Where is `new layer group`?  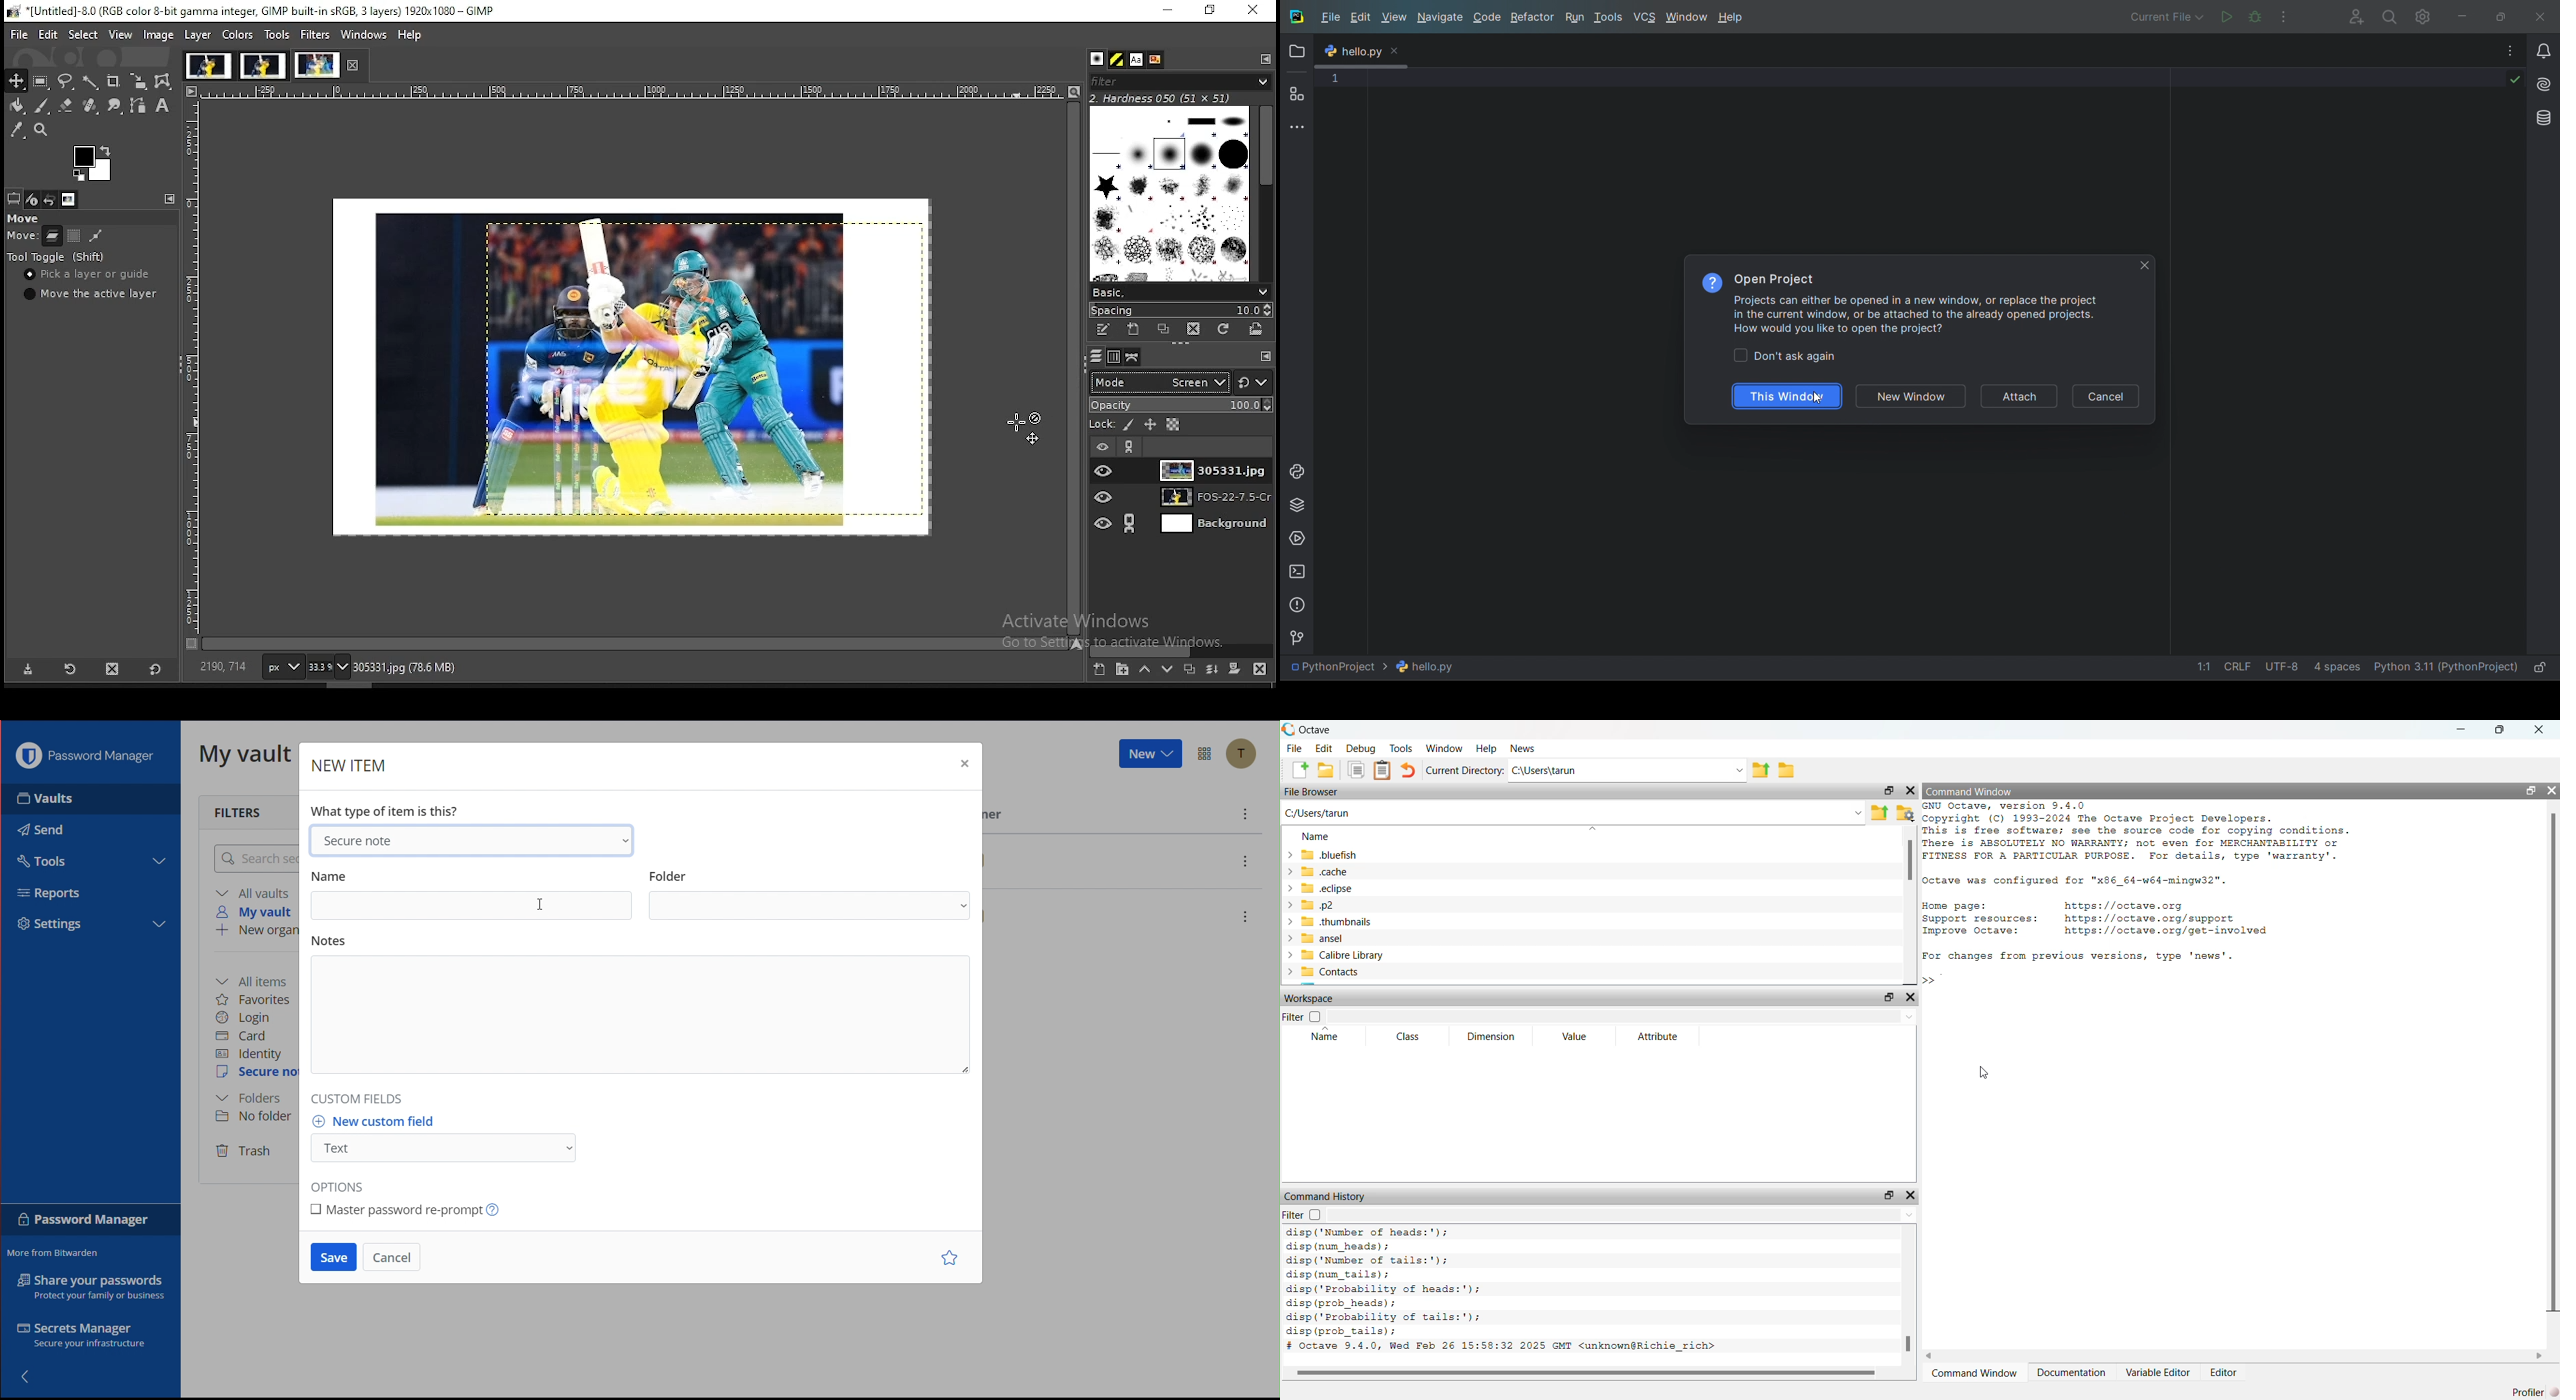
new layer group is located at coordinates (1122, 669).